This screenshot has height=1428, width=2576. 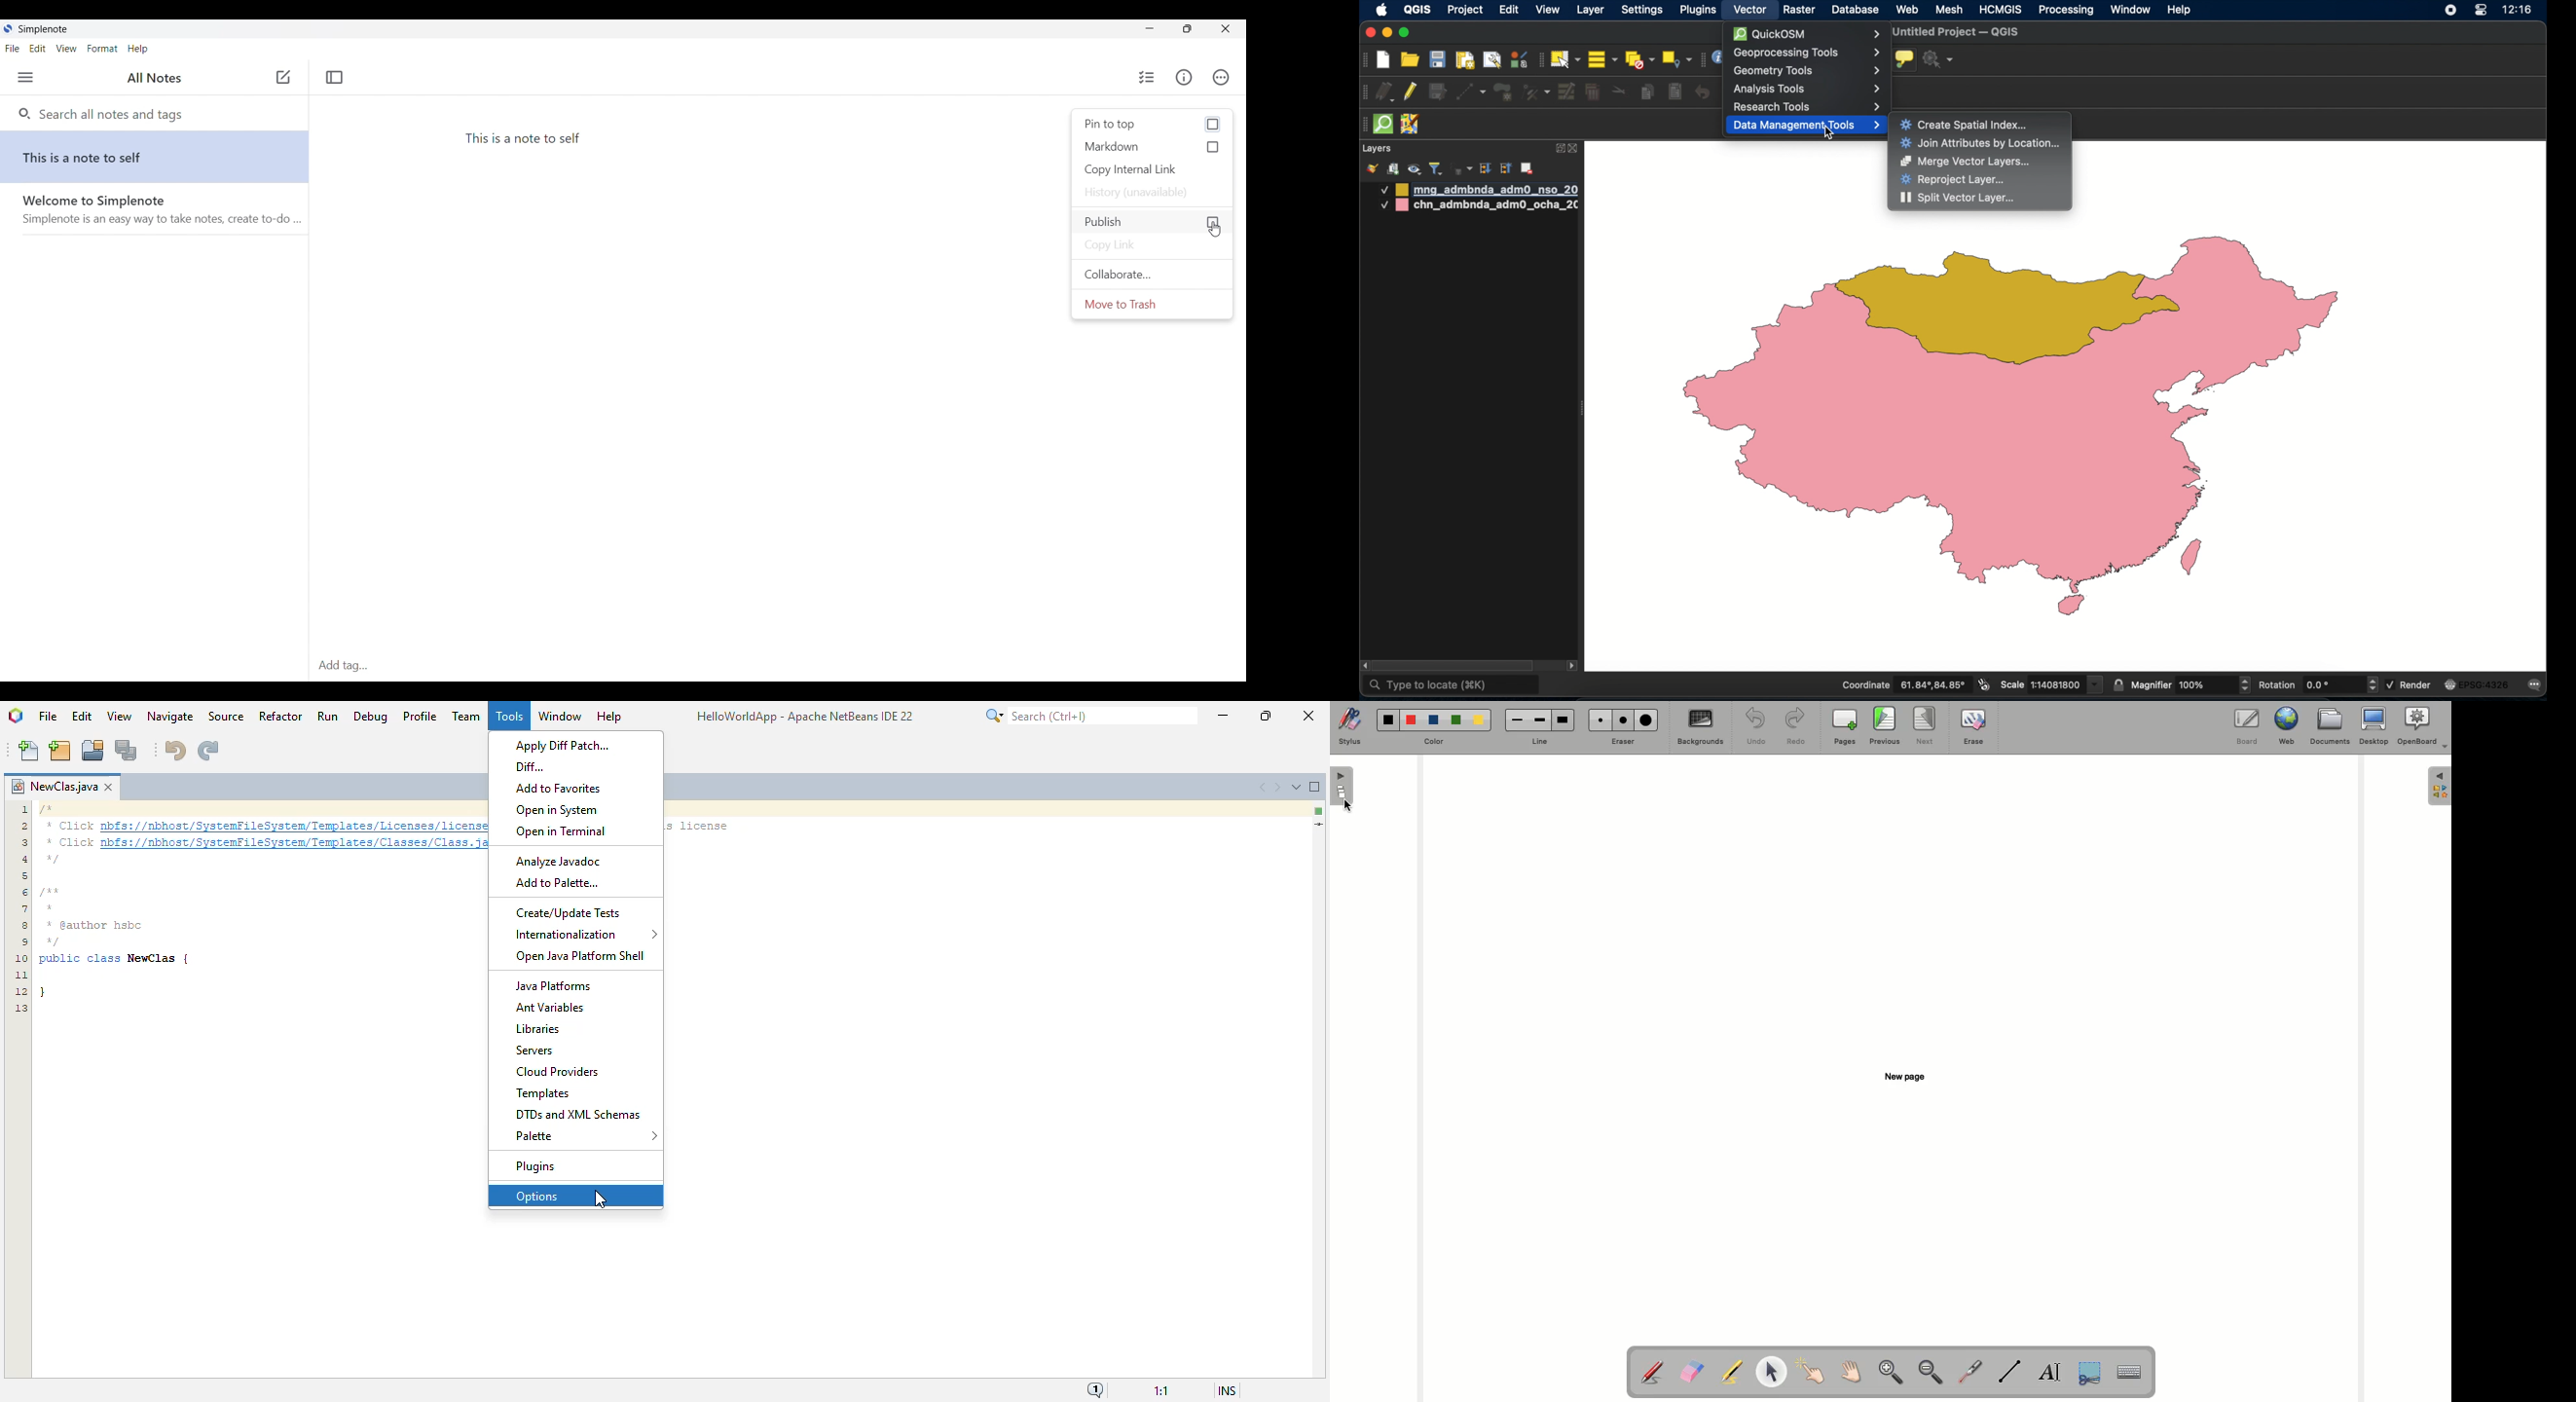 I want to click on EPSG:4326, so click(x=2477, y=685).